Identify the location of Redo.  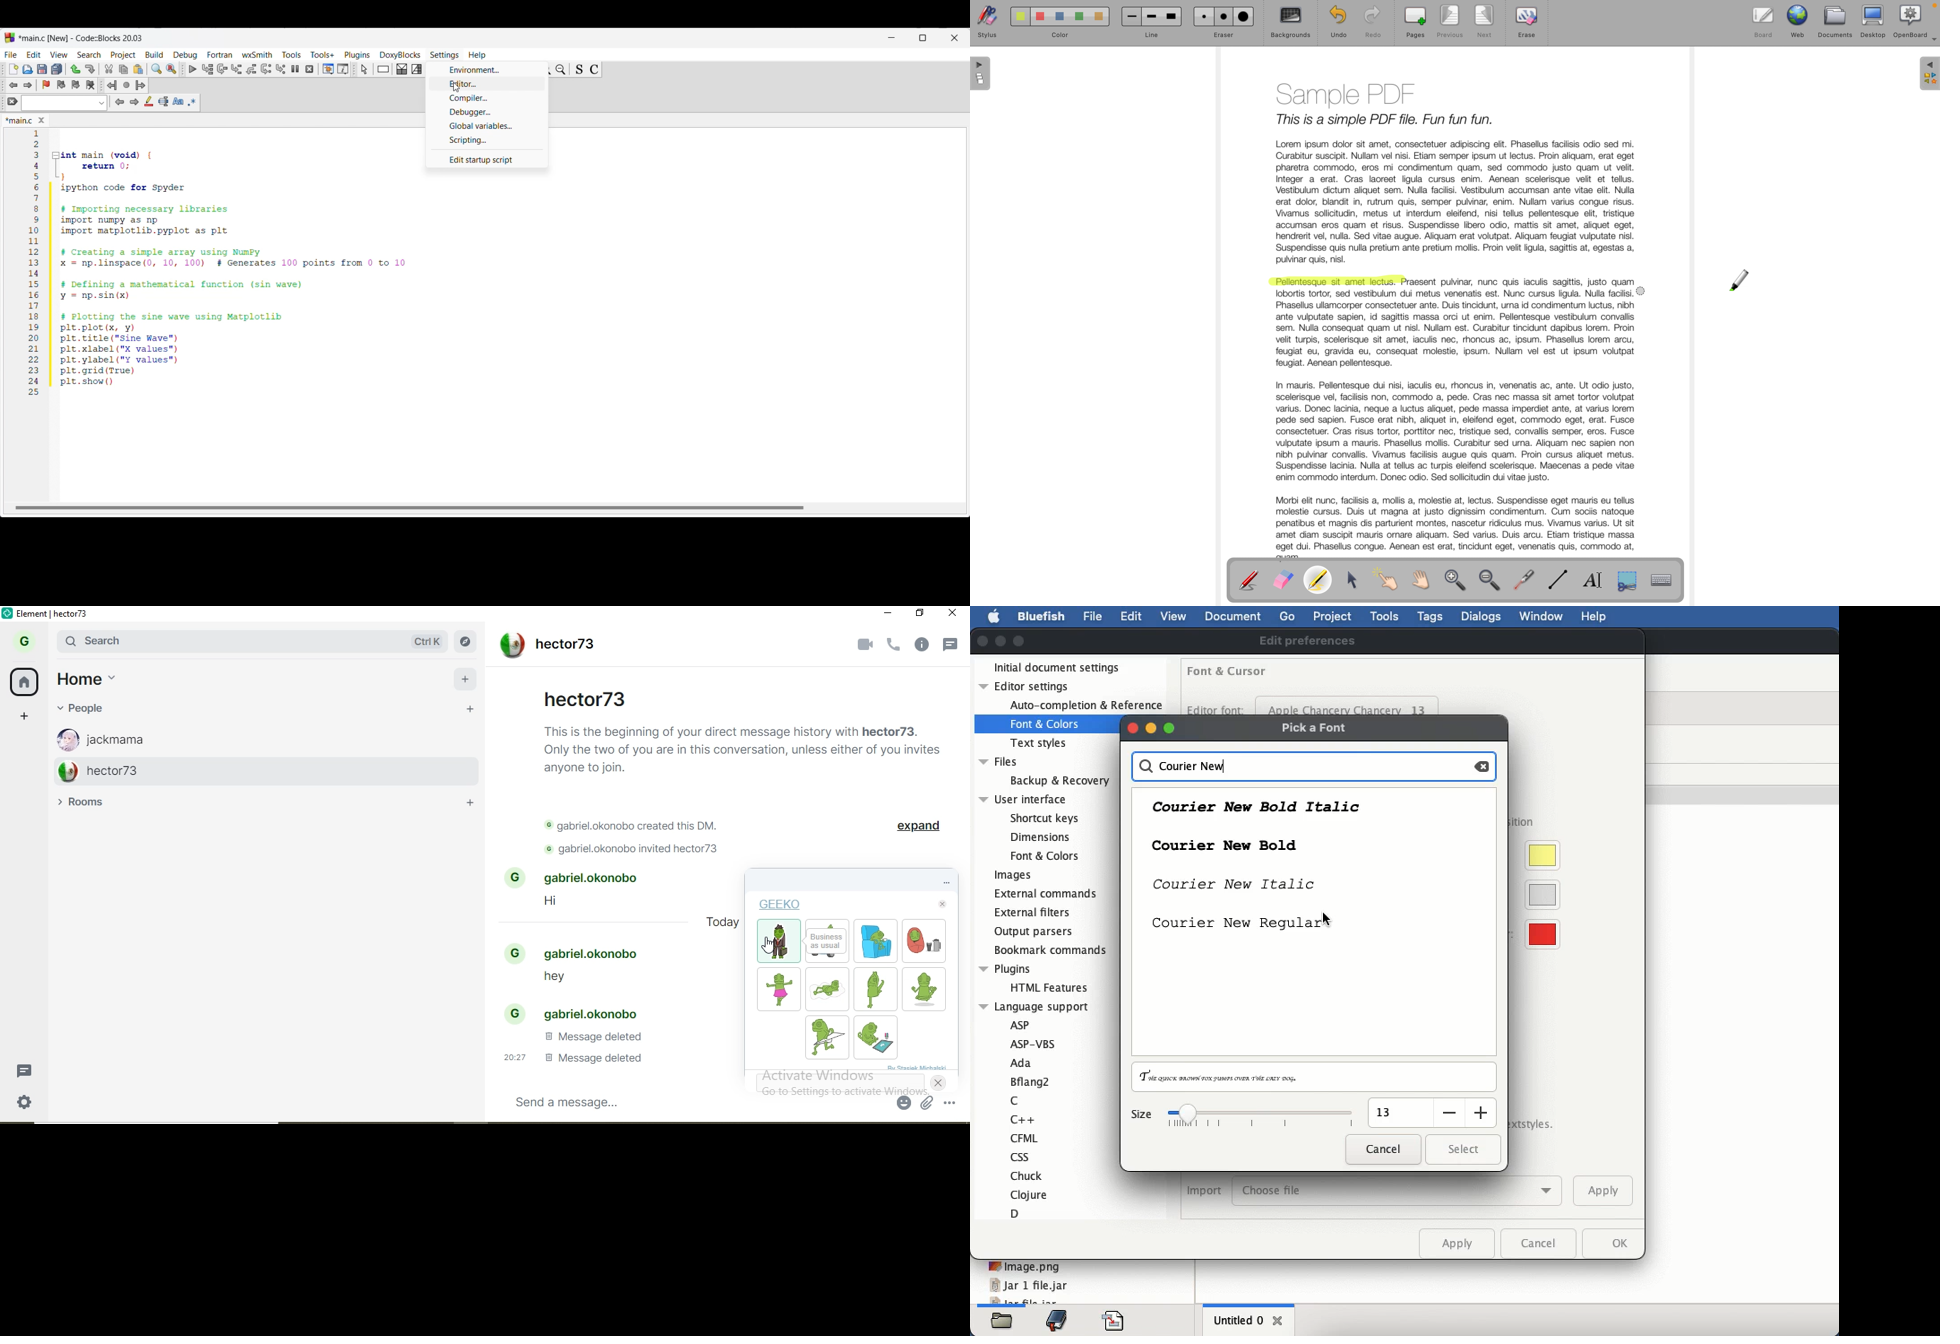
(90, 69).